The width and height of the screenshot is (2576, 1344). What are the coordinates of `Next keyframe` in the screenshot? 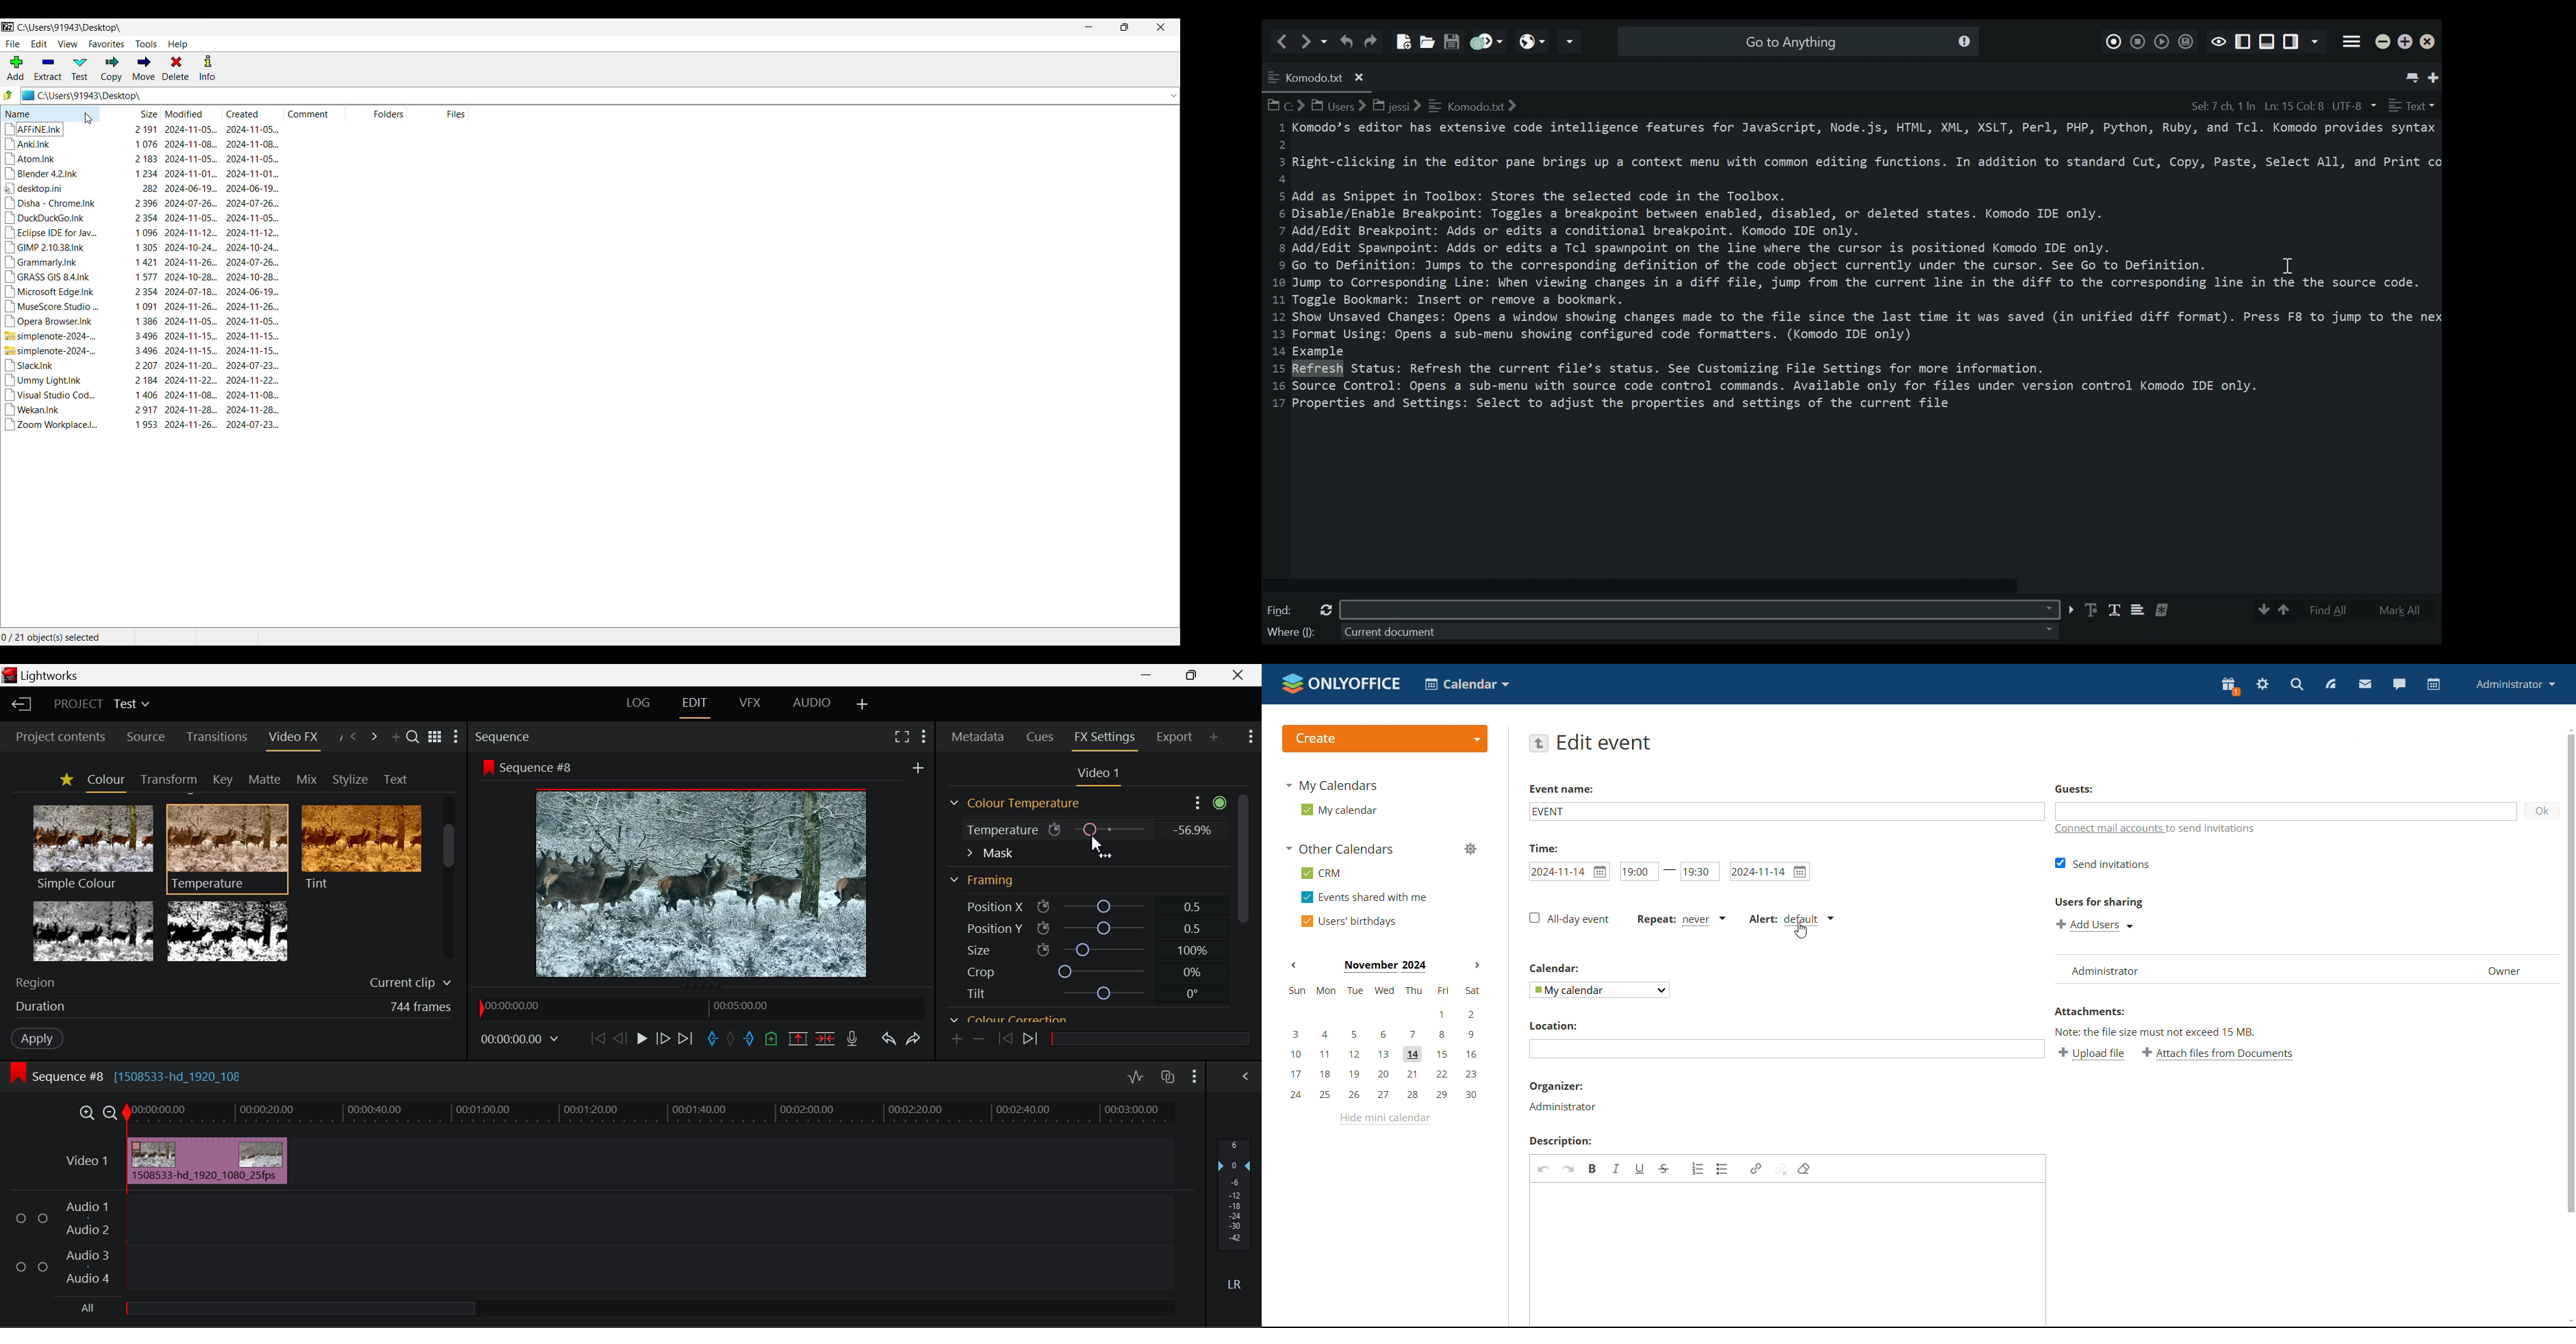 It's located at (1032, 1041).